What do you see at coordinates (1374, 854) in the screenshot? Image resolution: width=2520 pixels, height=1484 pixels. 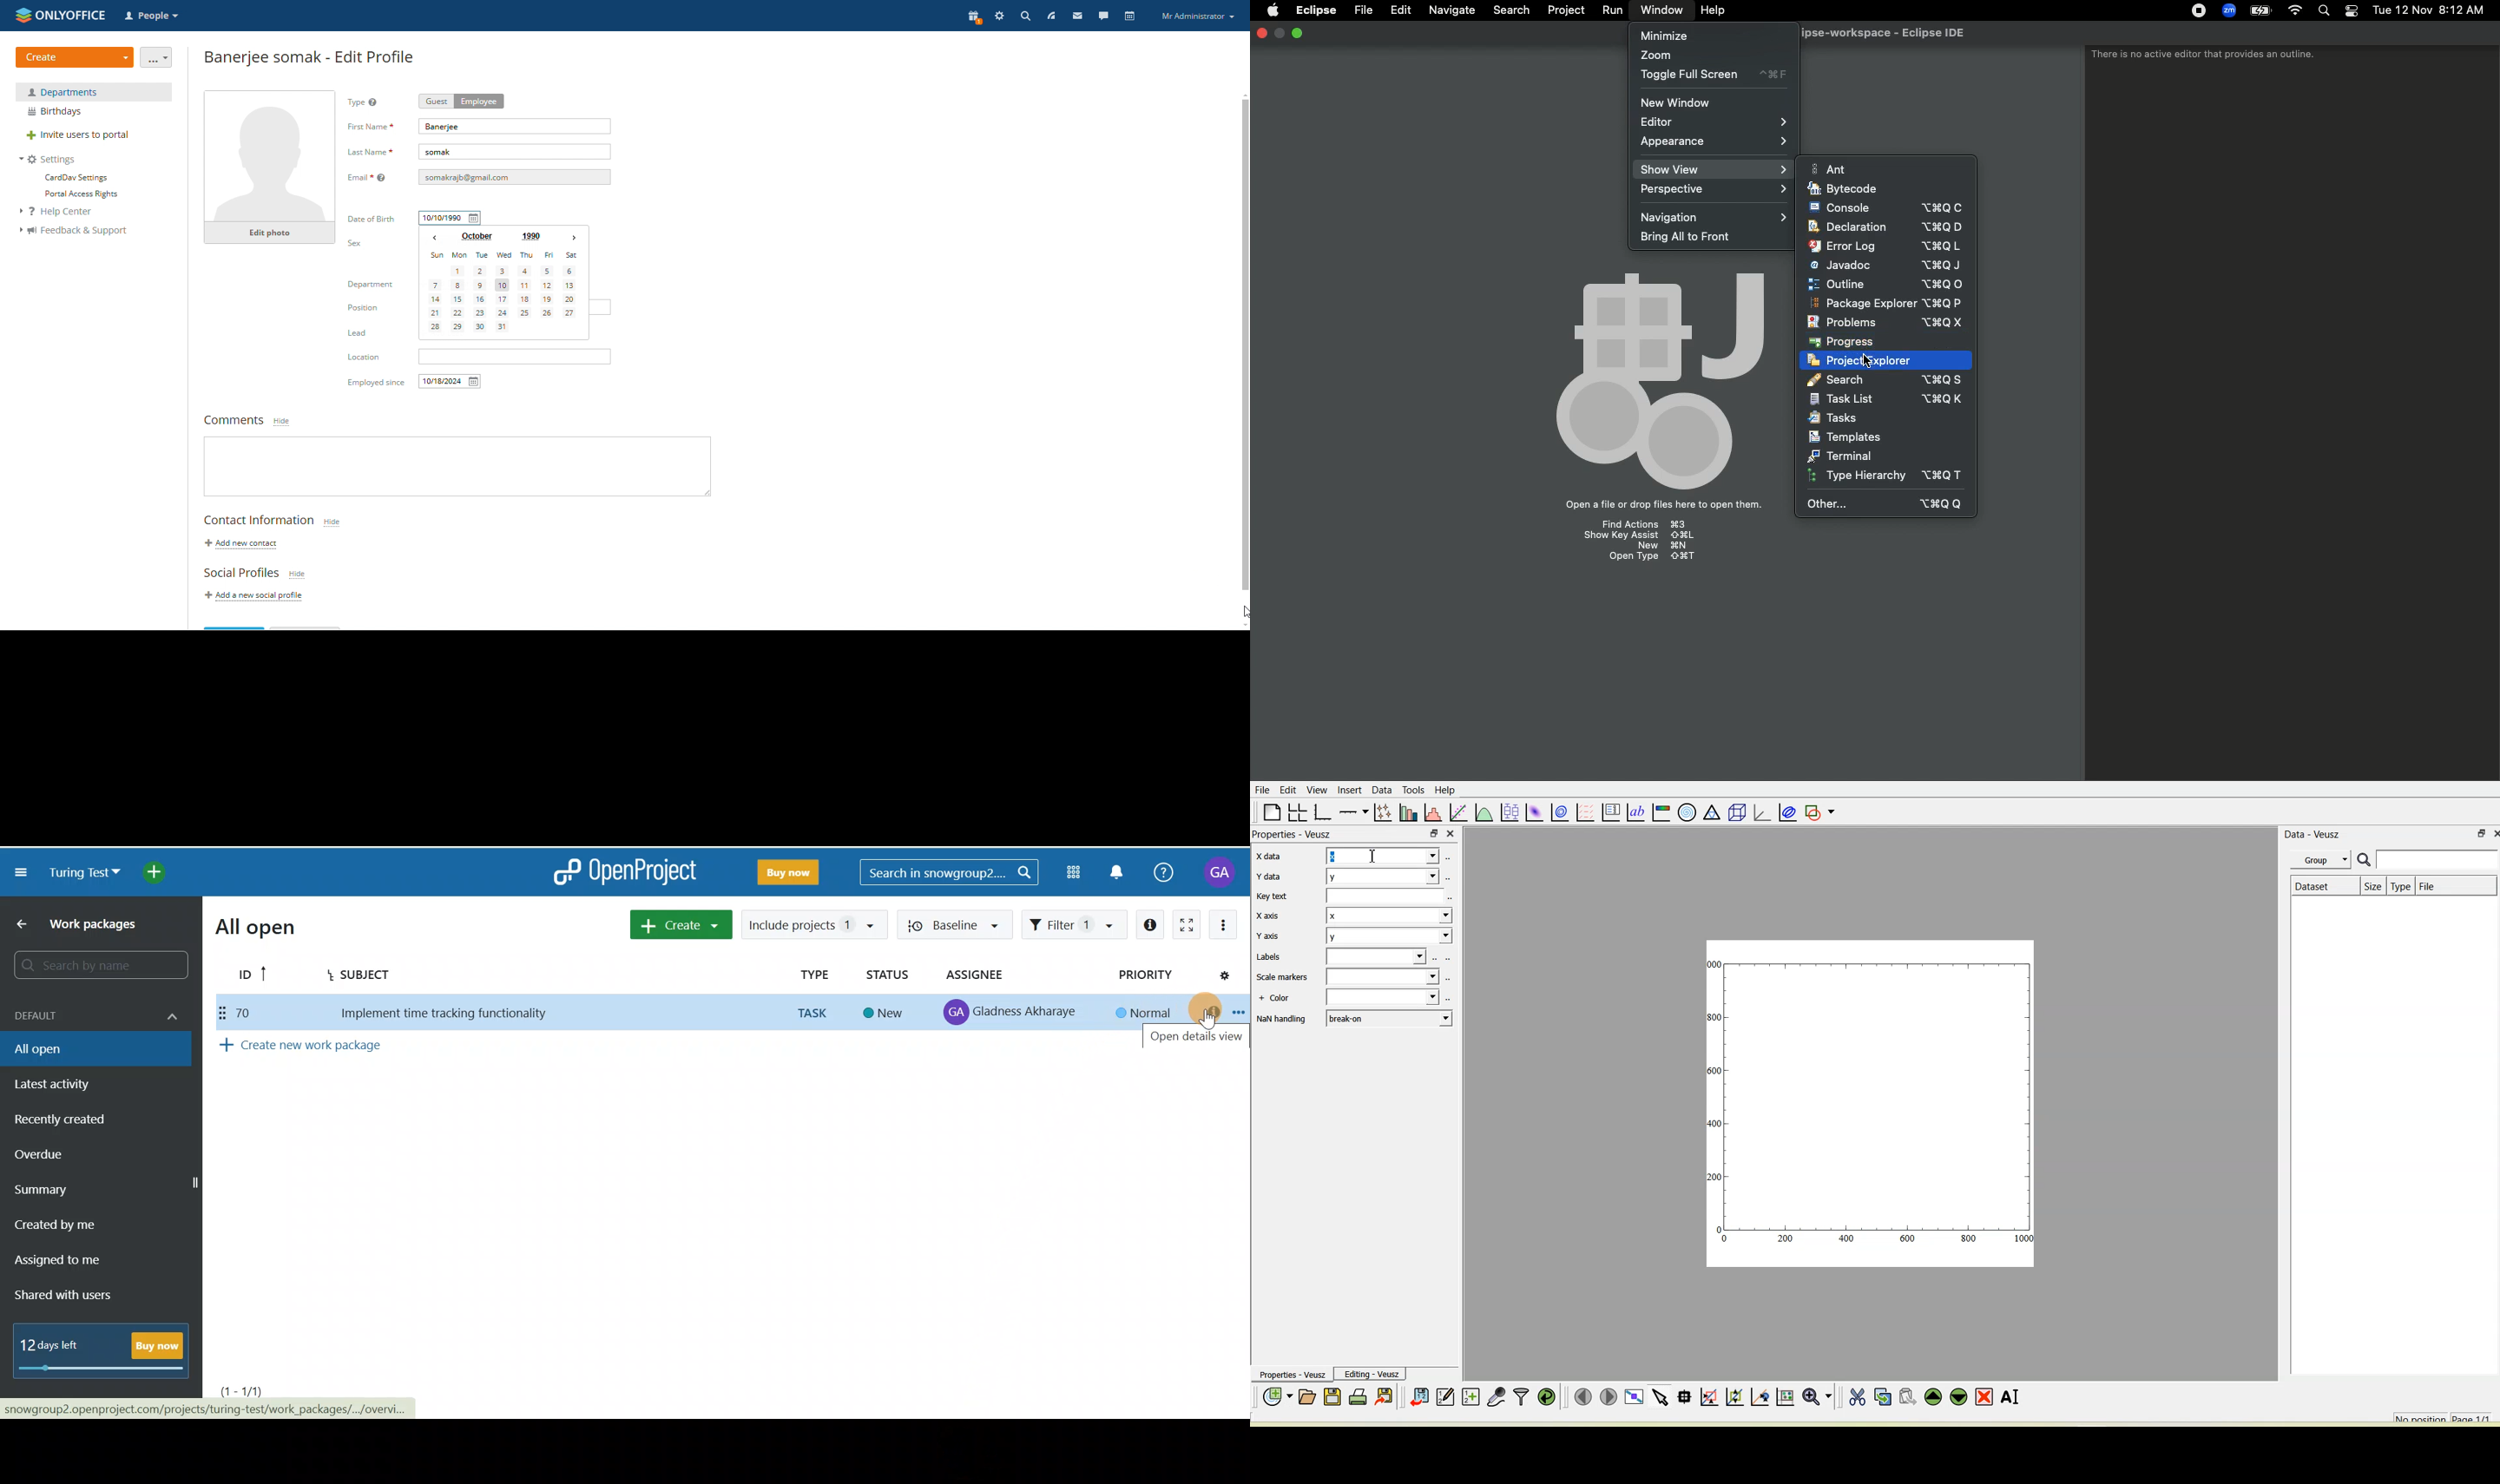 I see `cursor` at bounding box center [1374, 854].